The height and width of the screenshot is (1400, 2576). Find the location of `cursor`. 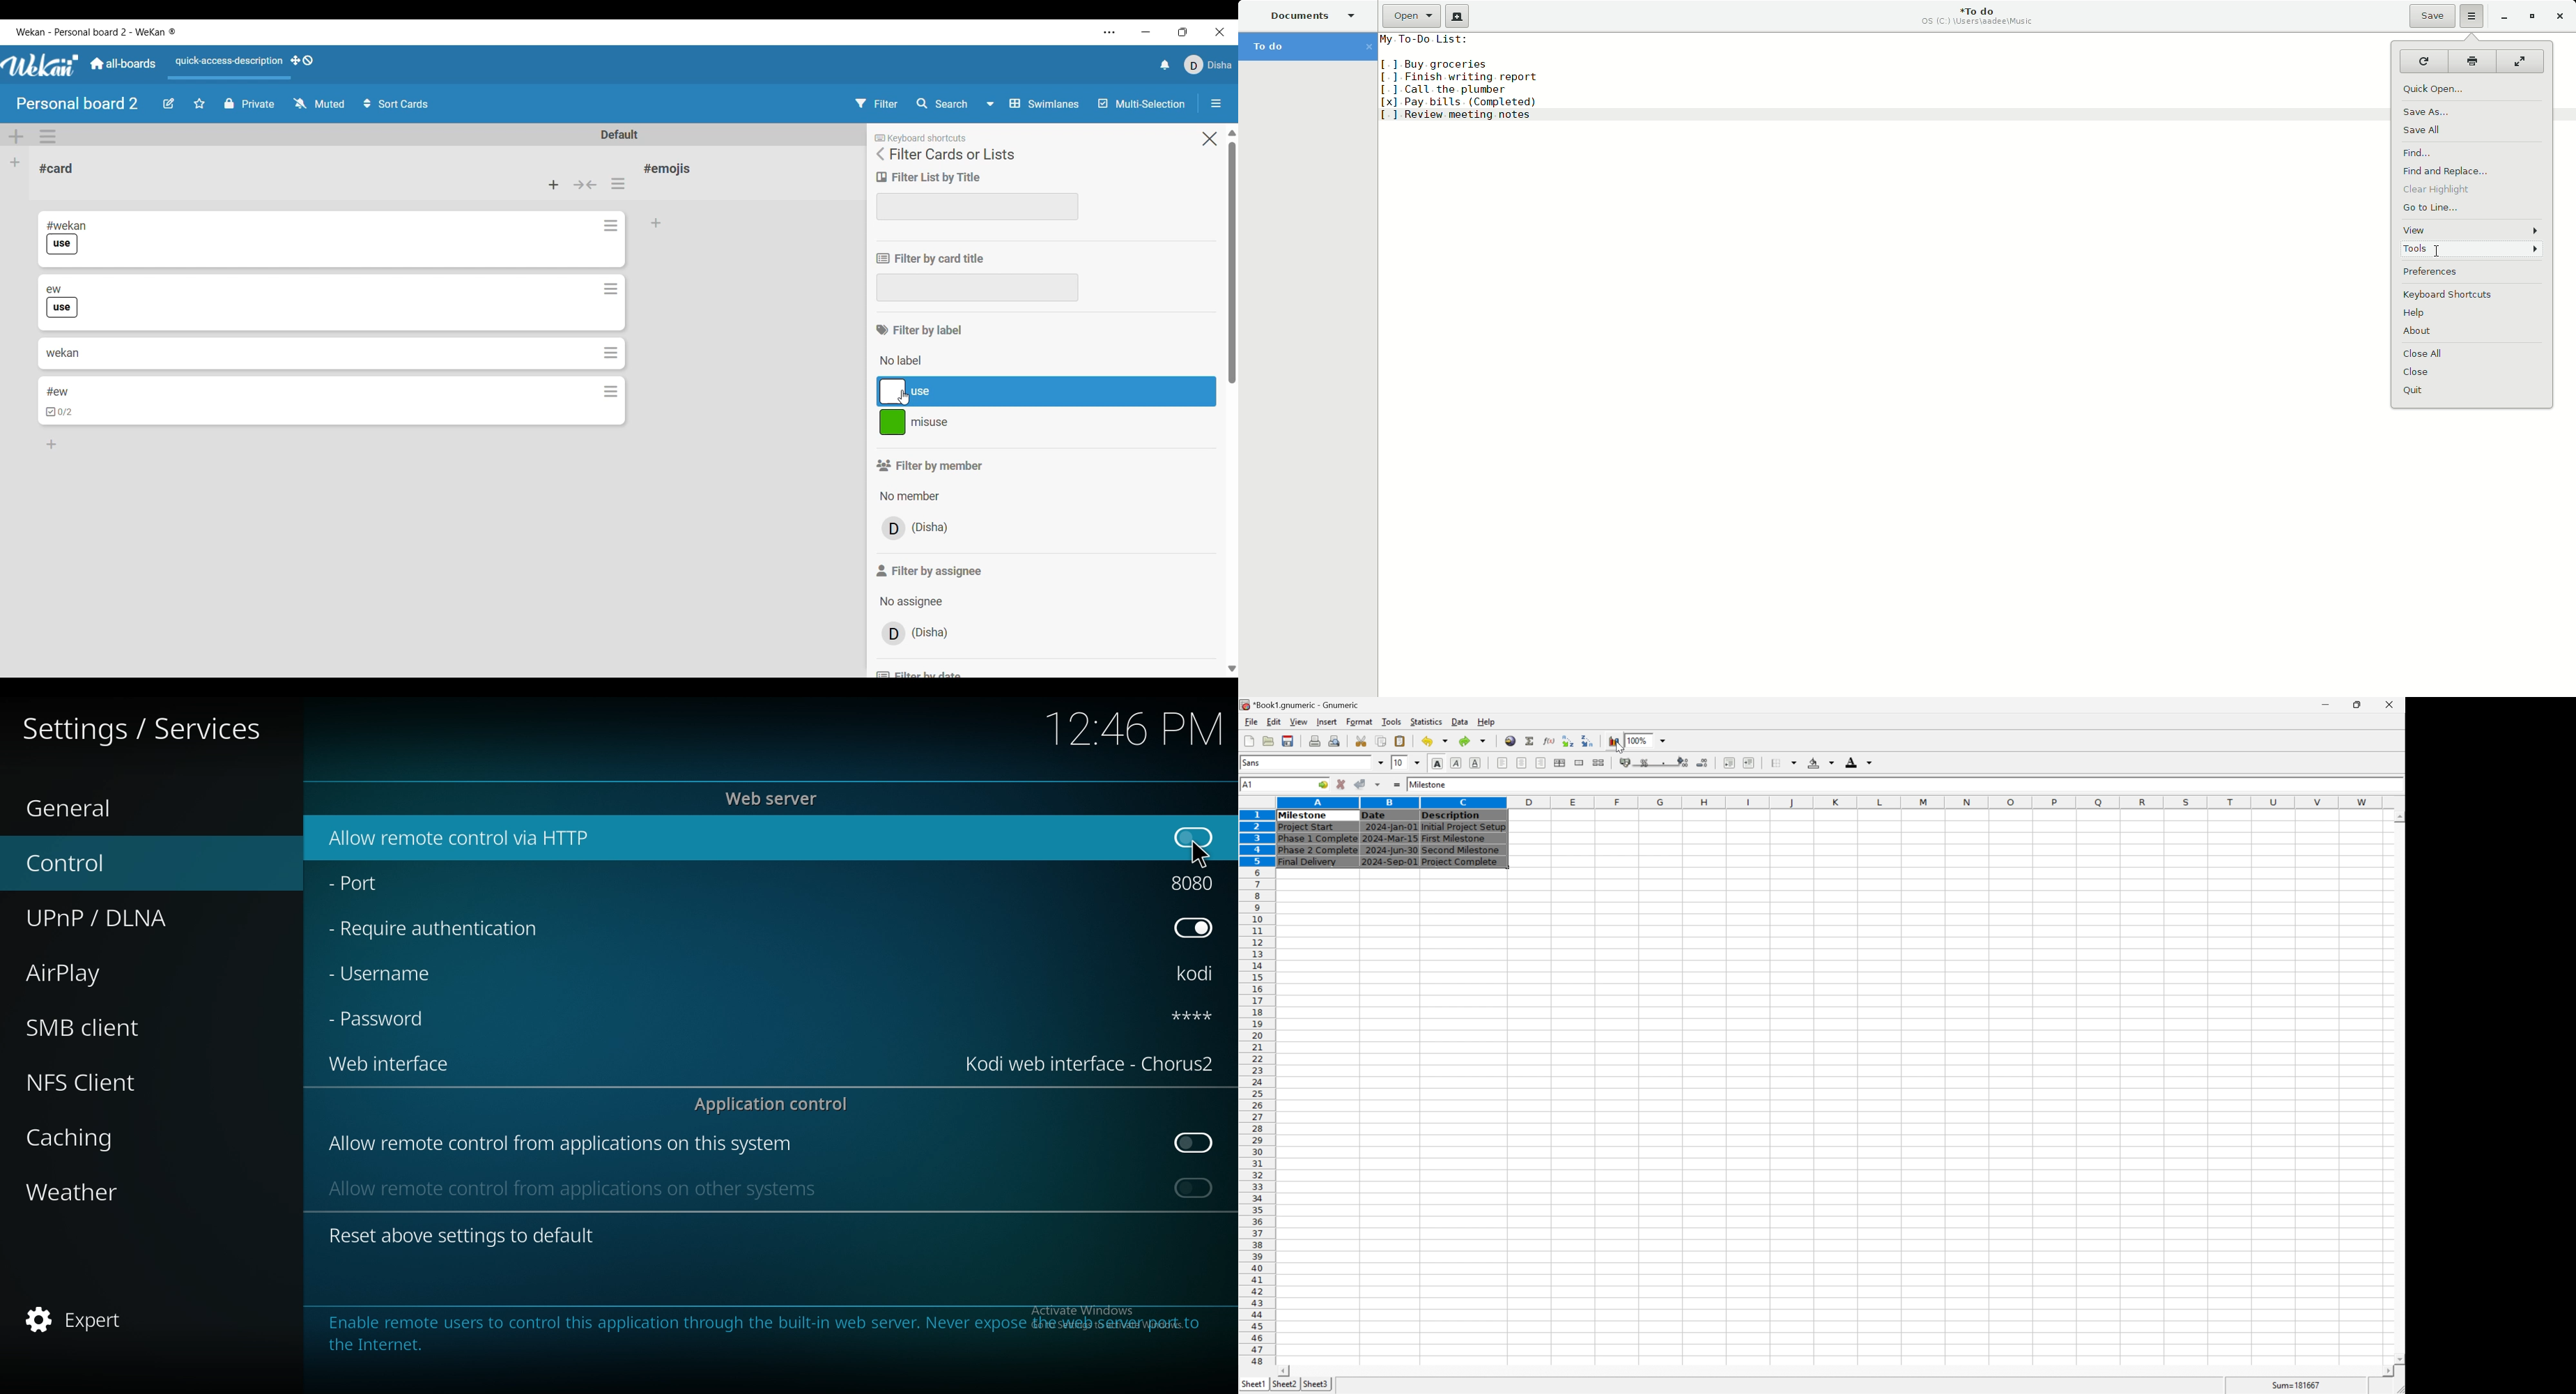

cursor is located at coordinates (1202, 853).